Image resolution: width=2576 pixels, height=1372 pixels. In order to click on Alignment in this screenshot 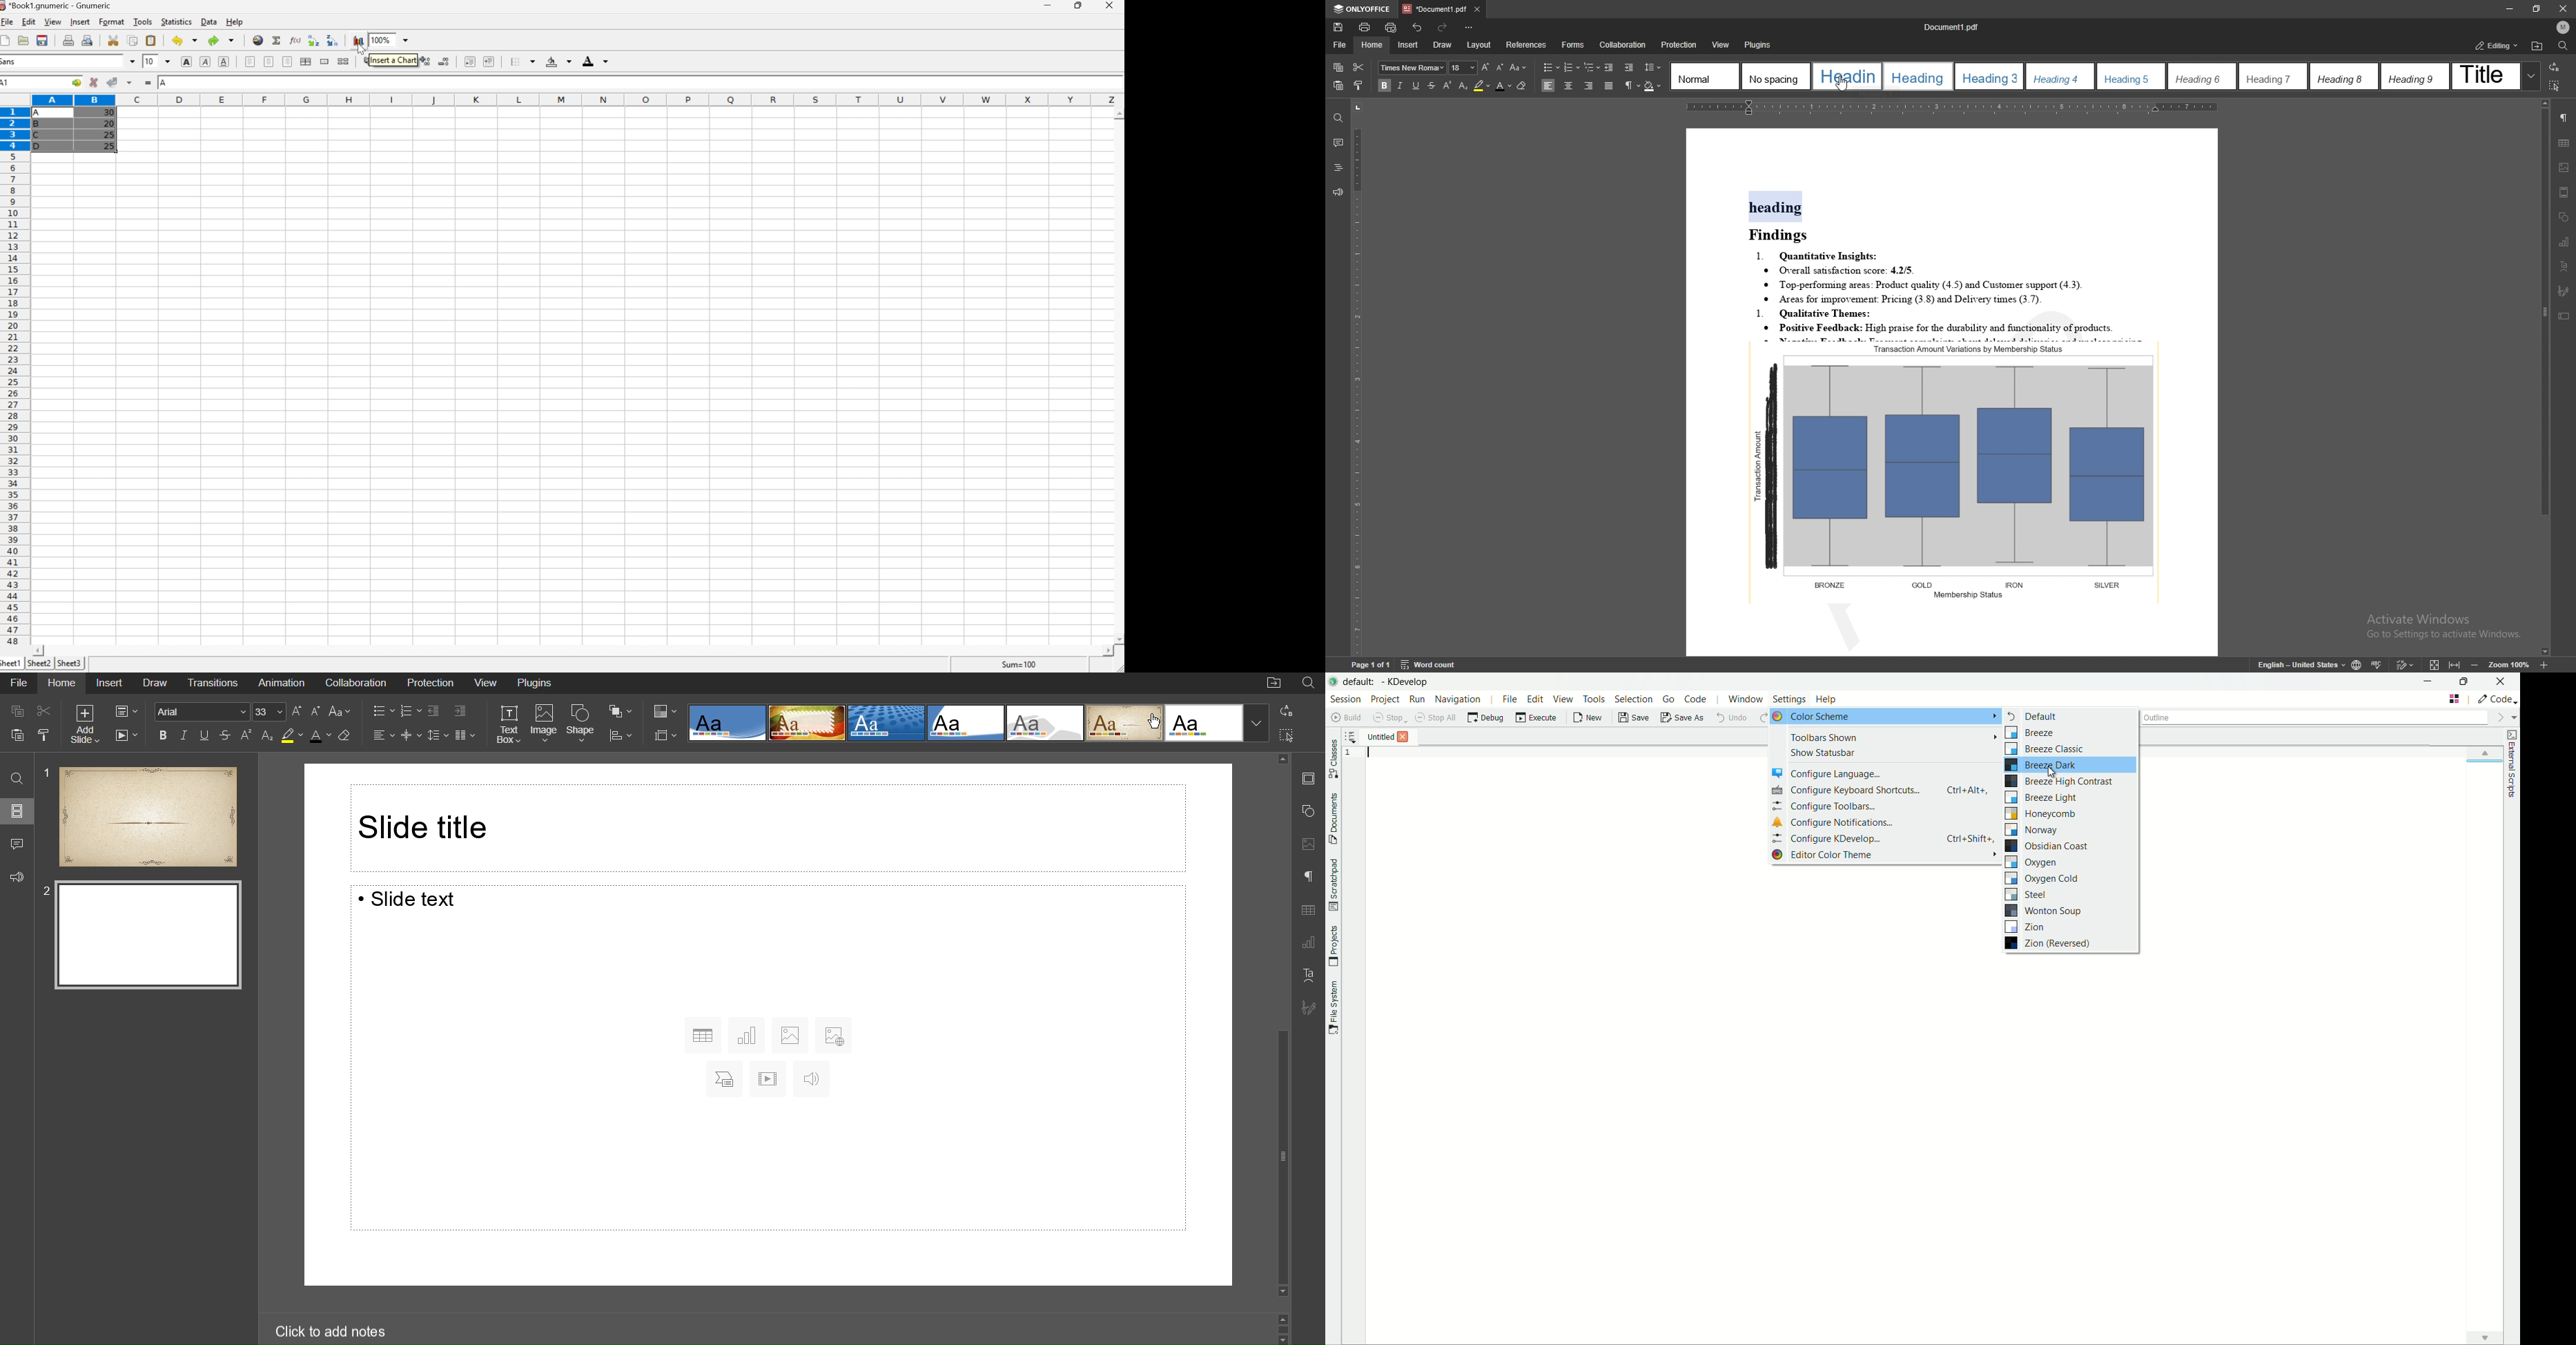, I will do `click(384, 735)`.